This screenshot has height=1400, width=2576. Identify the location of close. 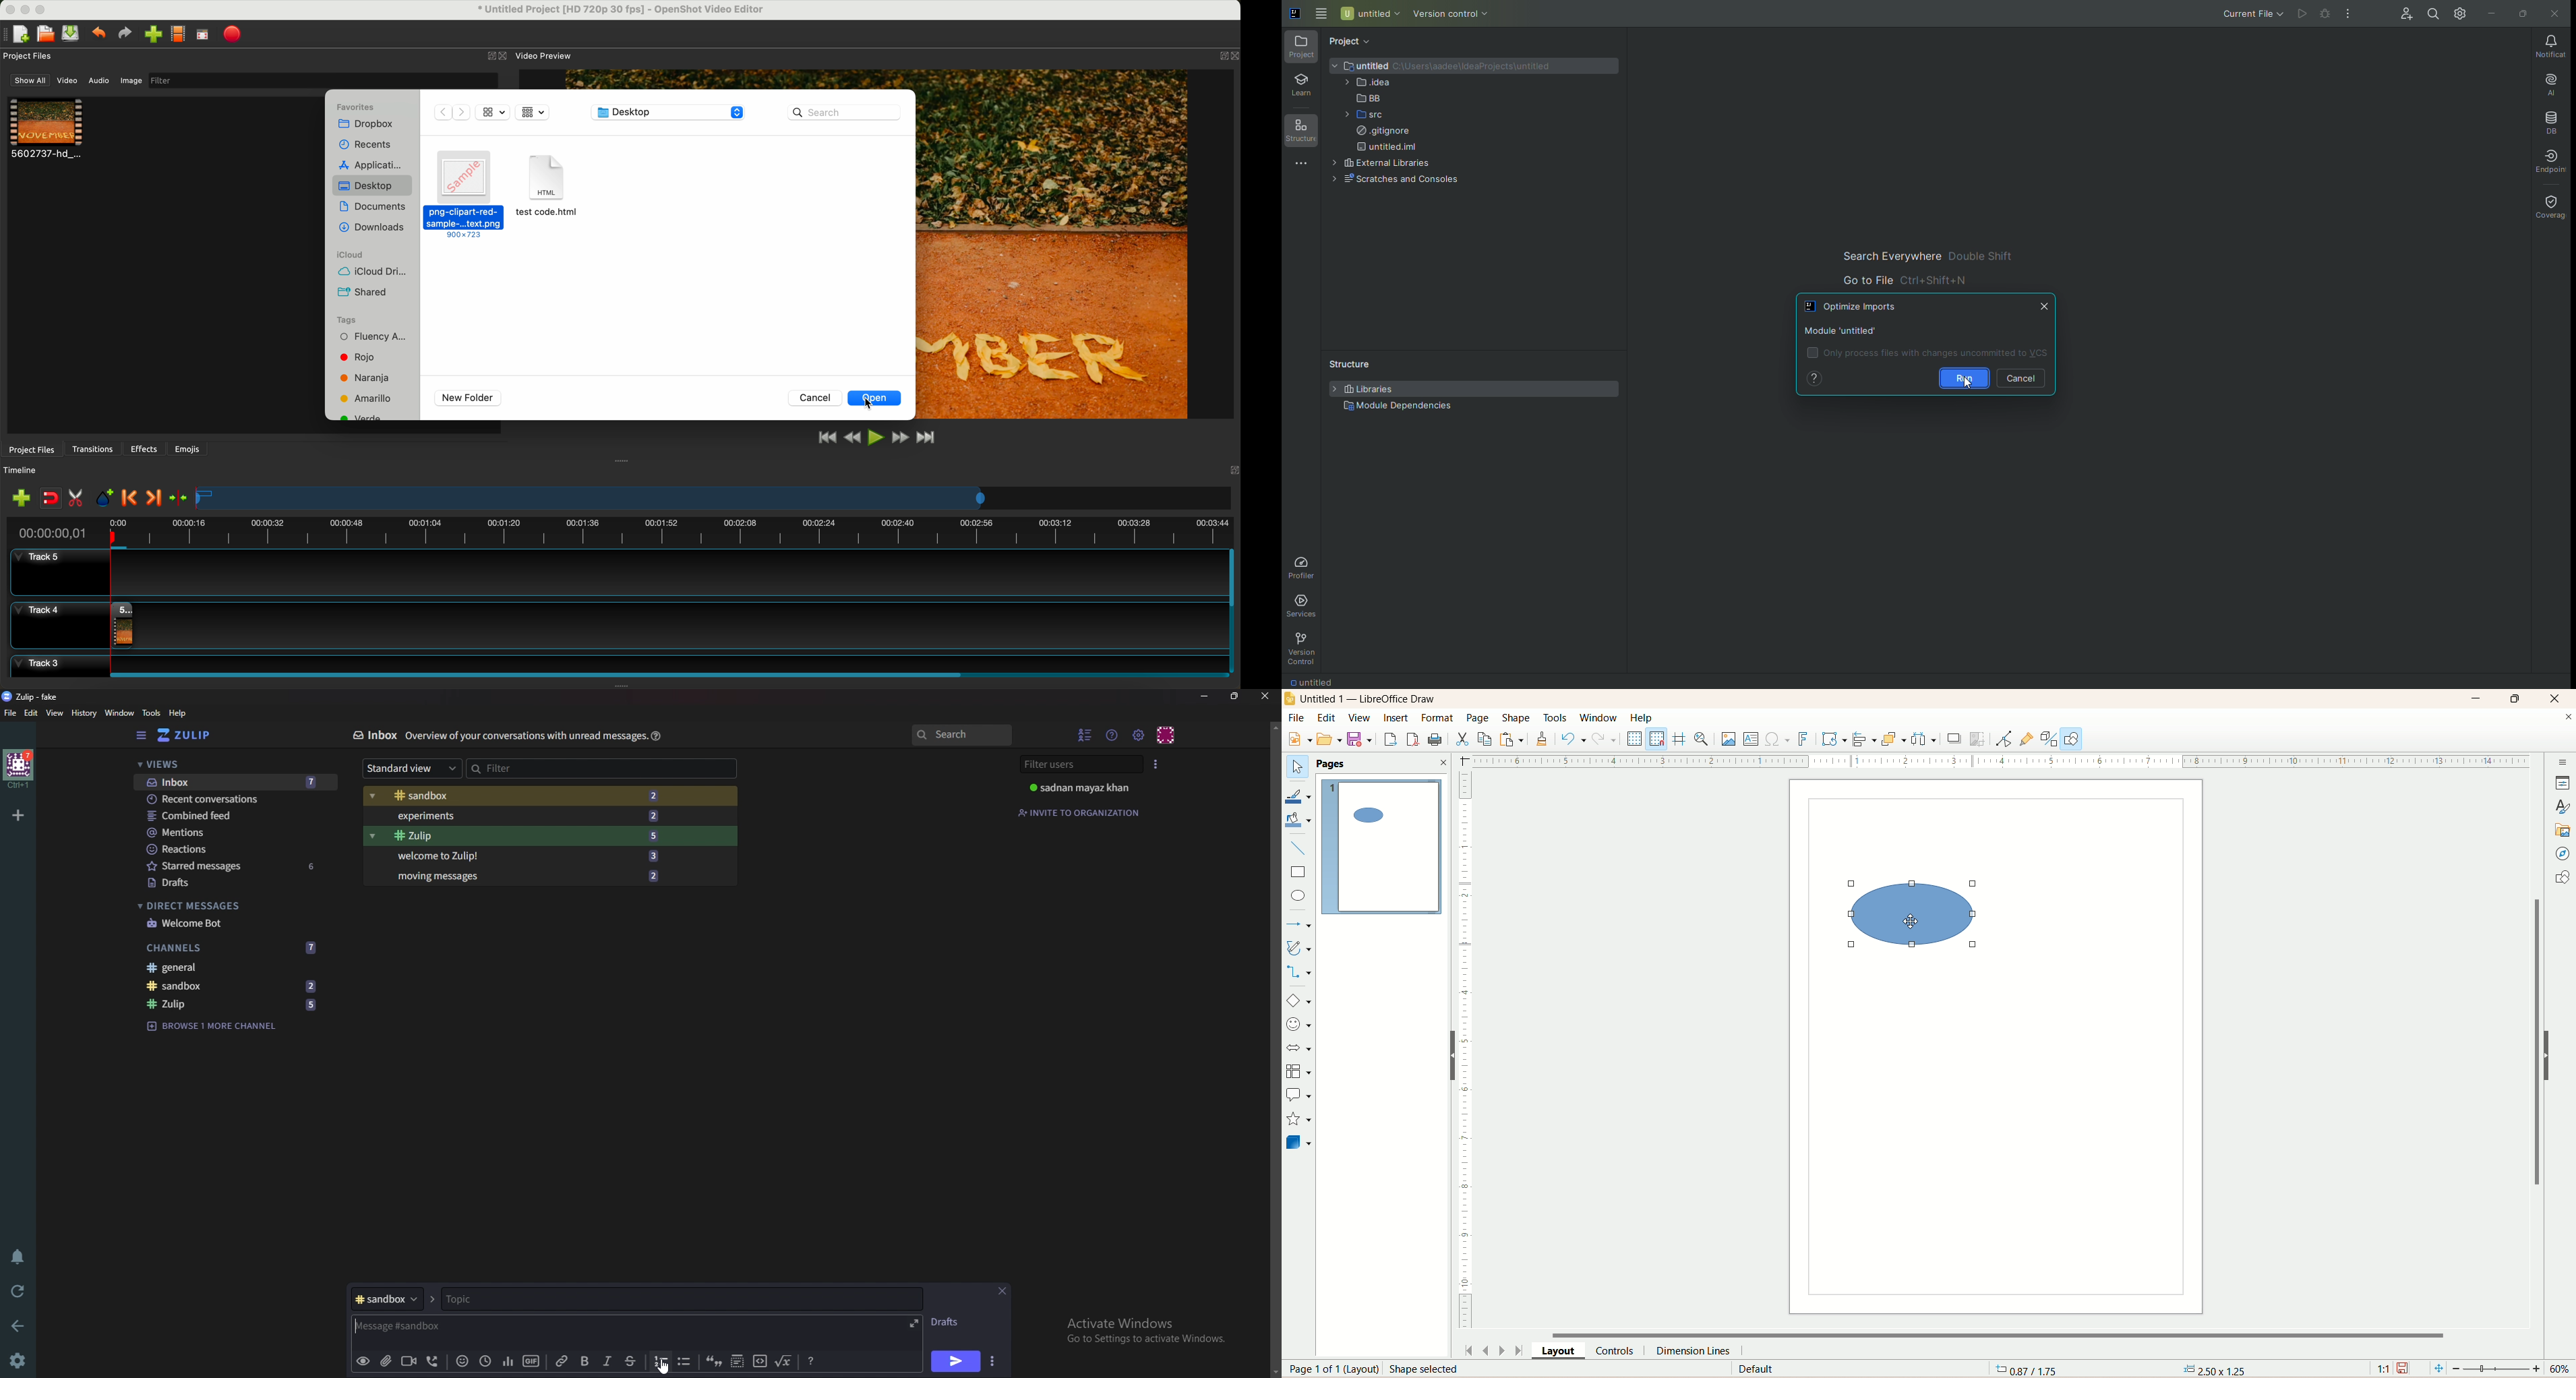
(2560, 698).